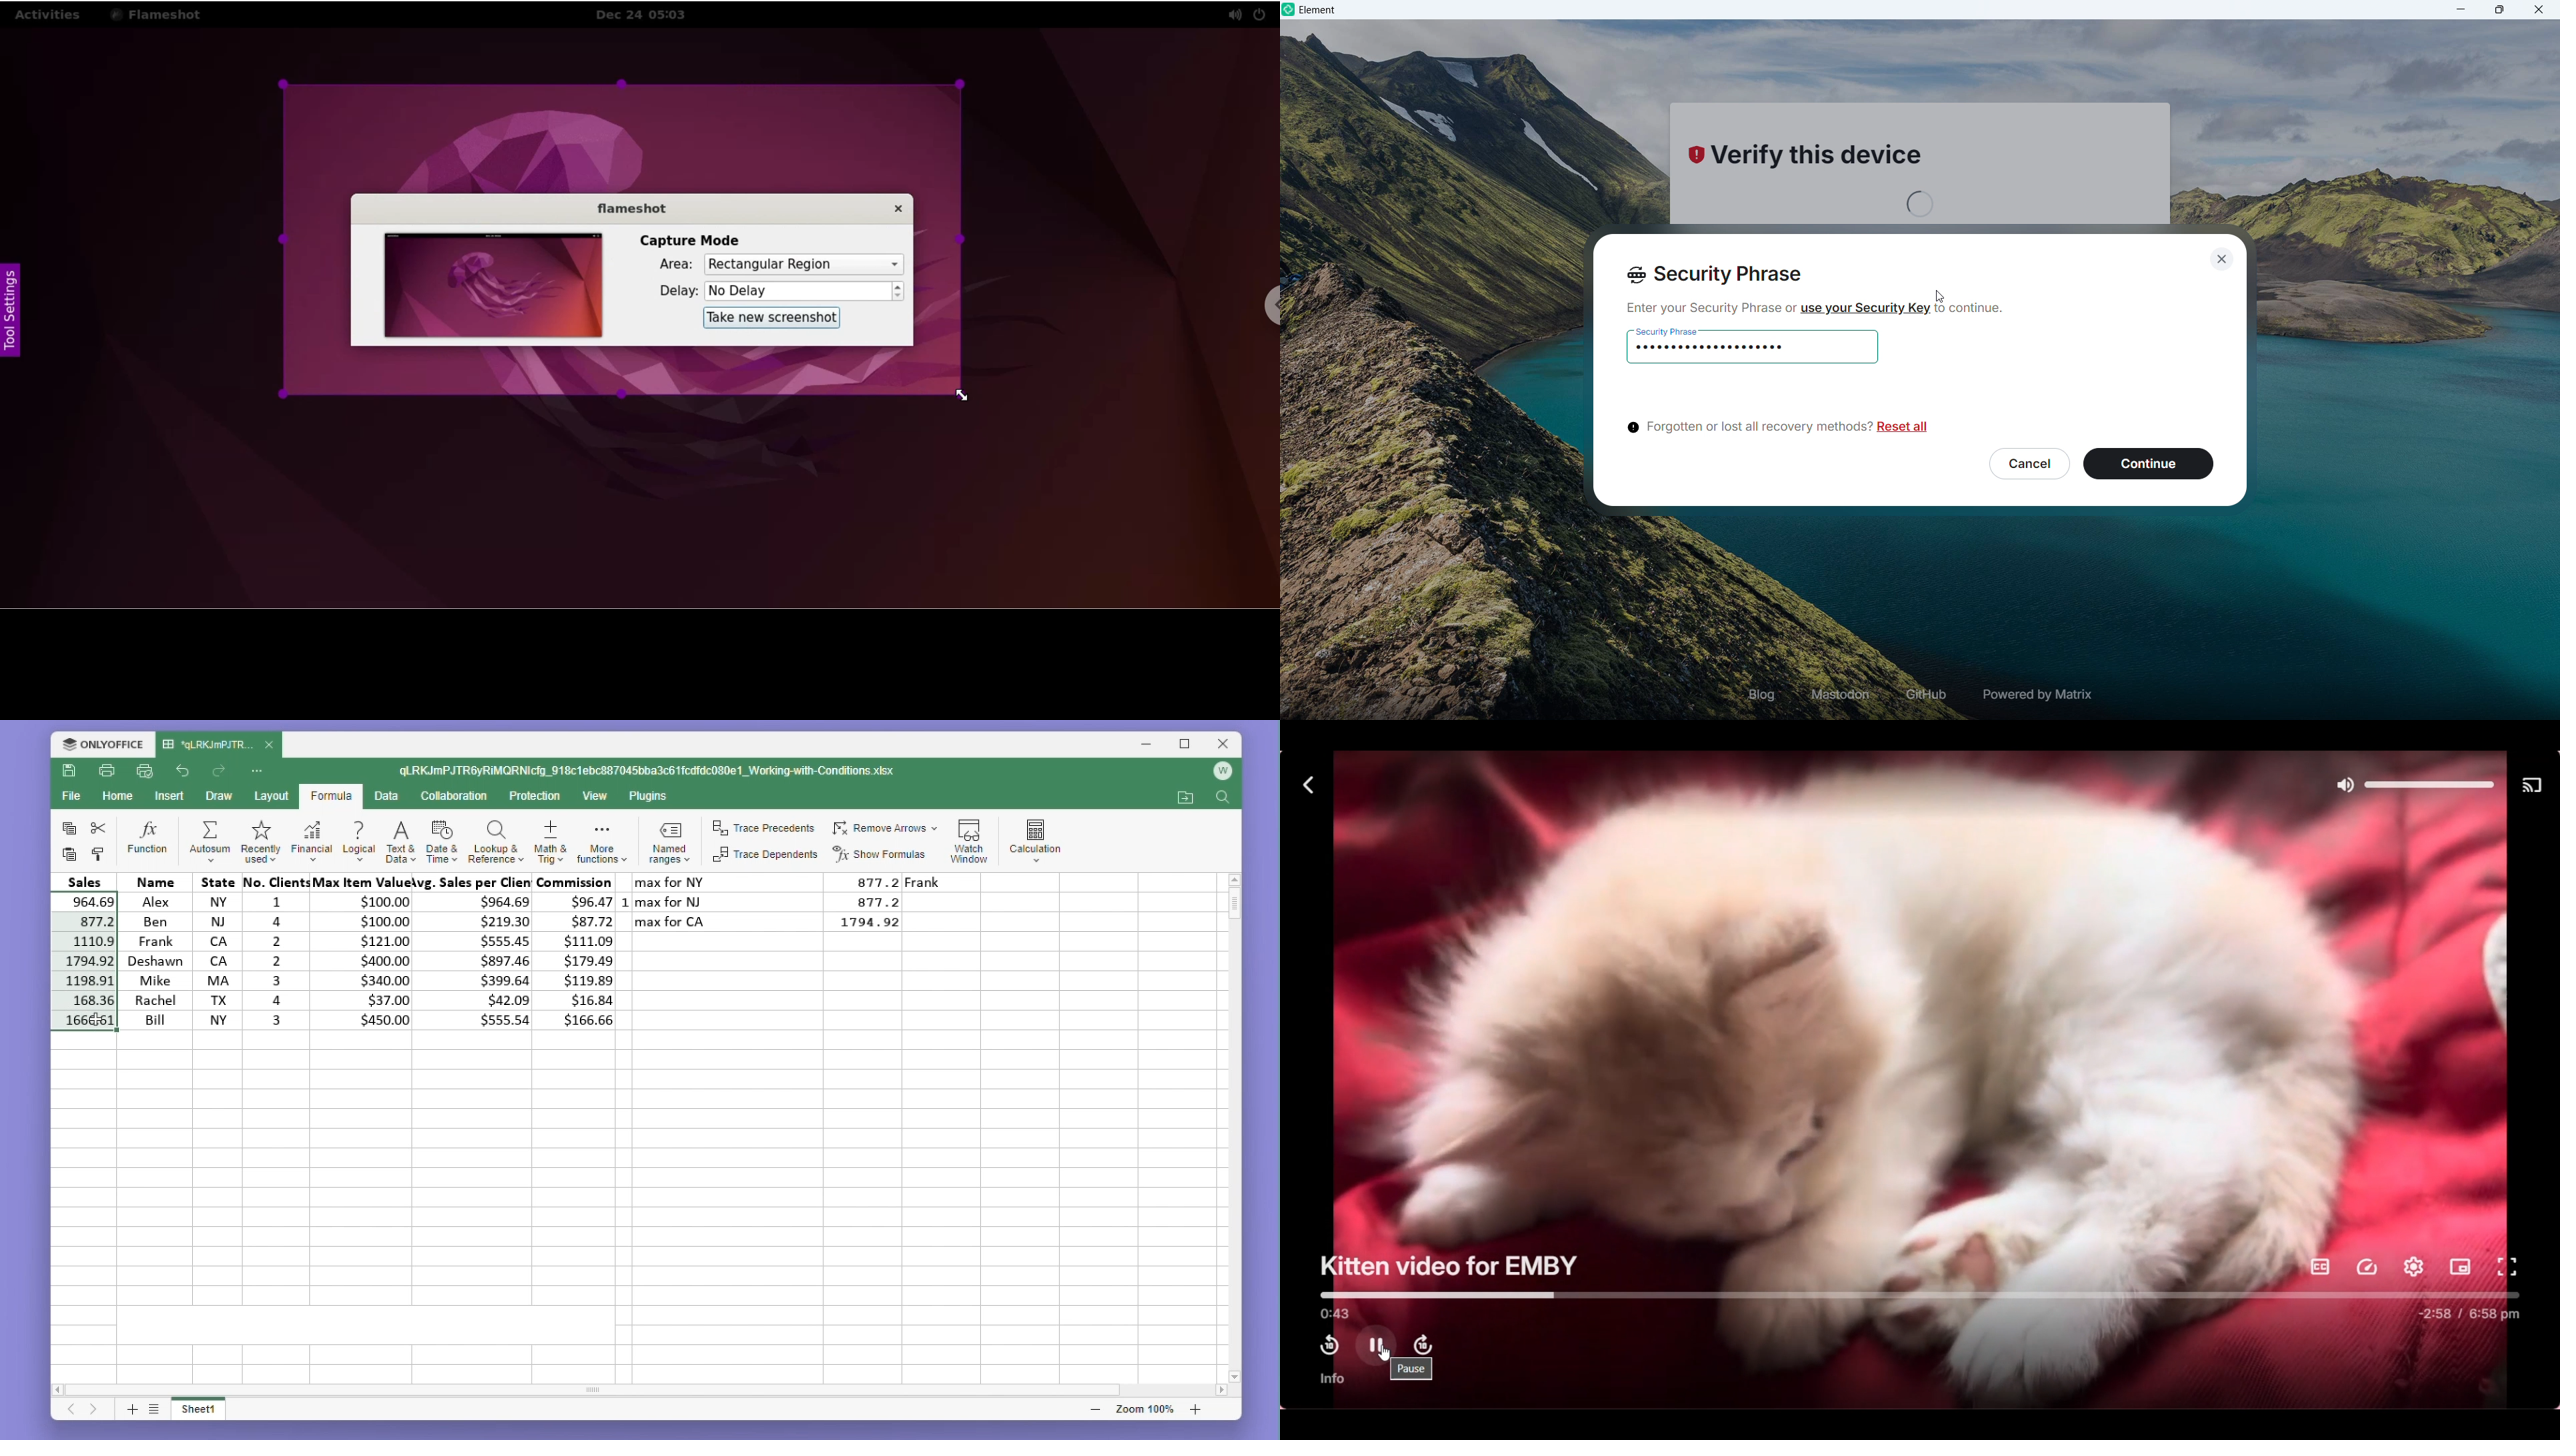 This screenshot has width=2576, height=1456. What do you see at coordinates (2035, 695) in the screenshot?
I see `Powered by matrix ` at bounding box center [2035, 695].